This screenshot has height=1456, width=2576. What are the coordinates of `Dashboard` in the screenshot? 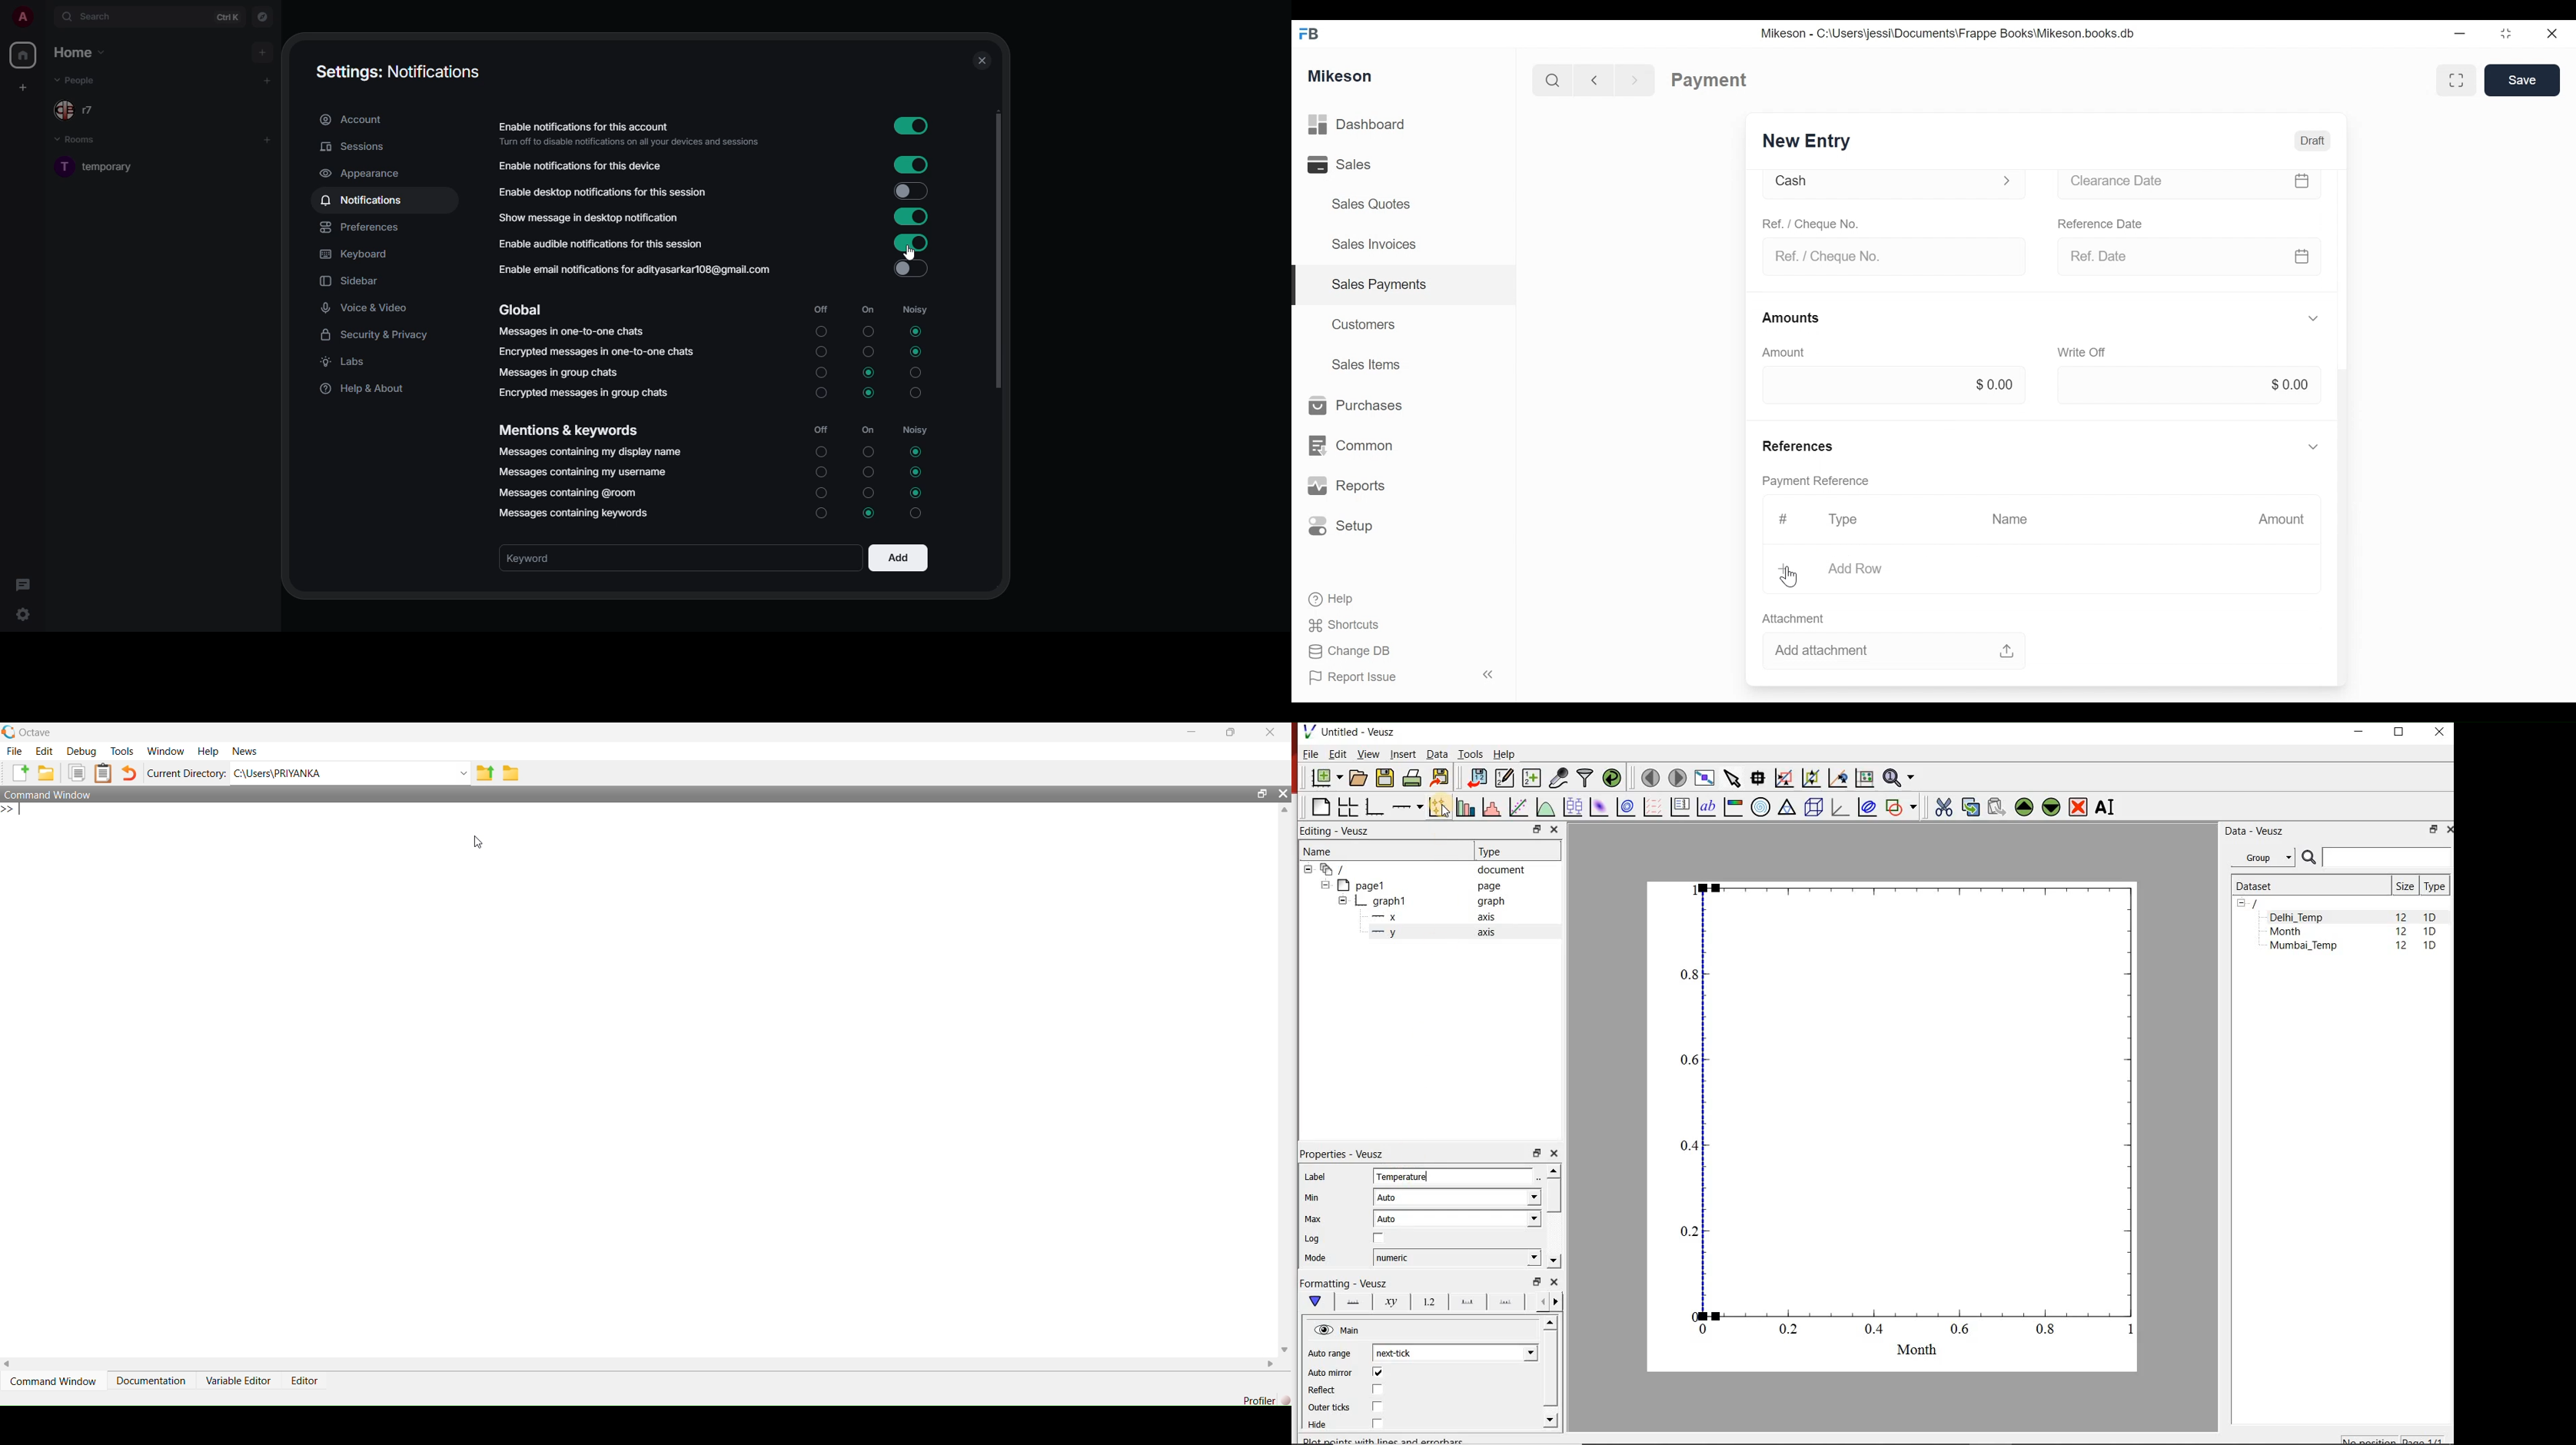 It's located at (1379, 125).